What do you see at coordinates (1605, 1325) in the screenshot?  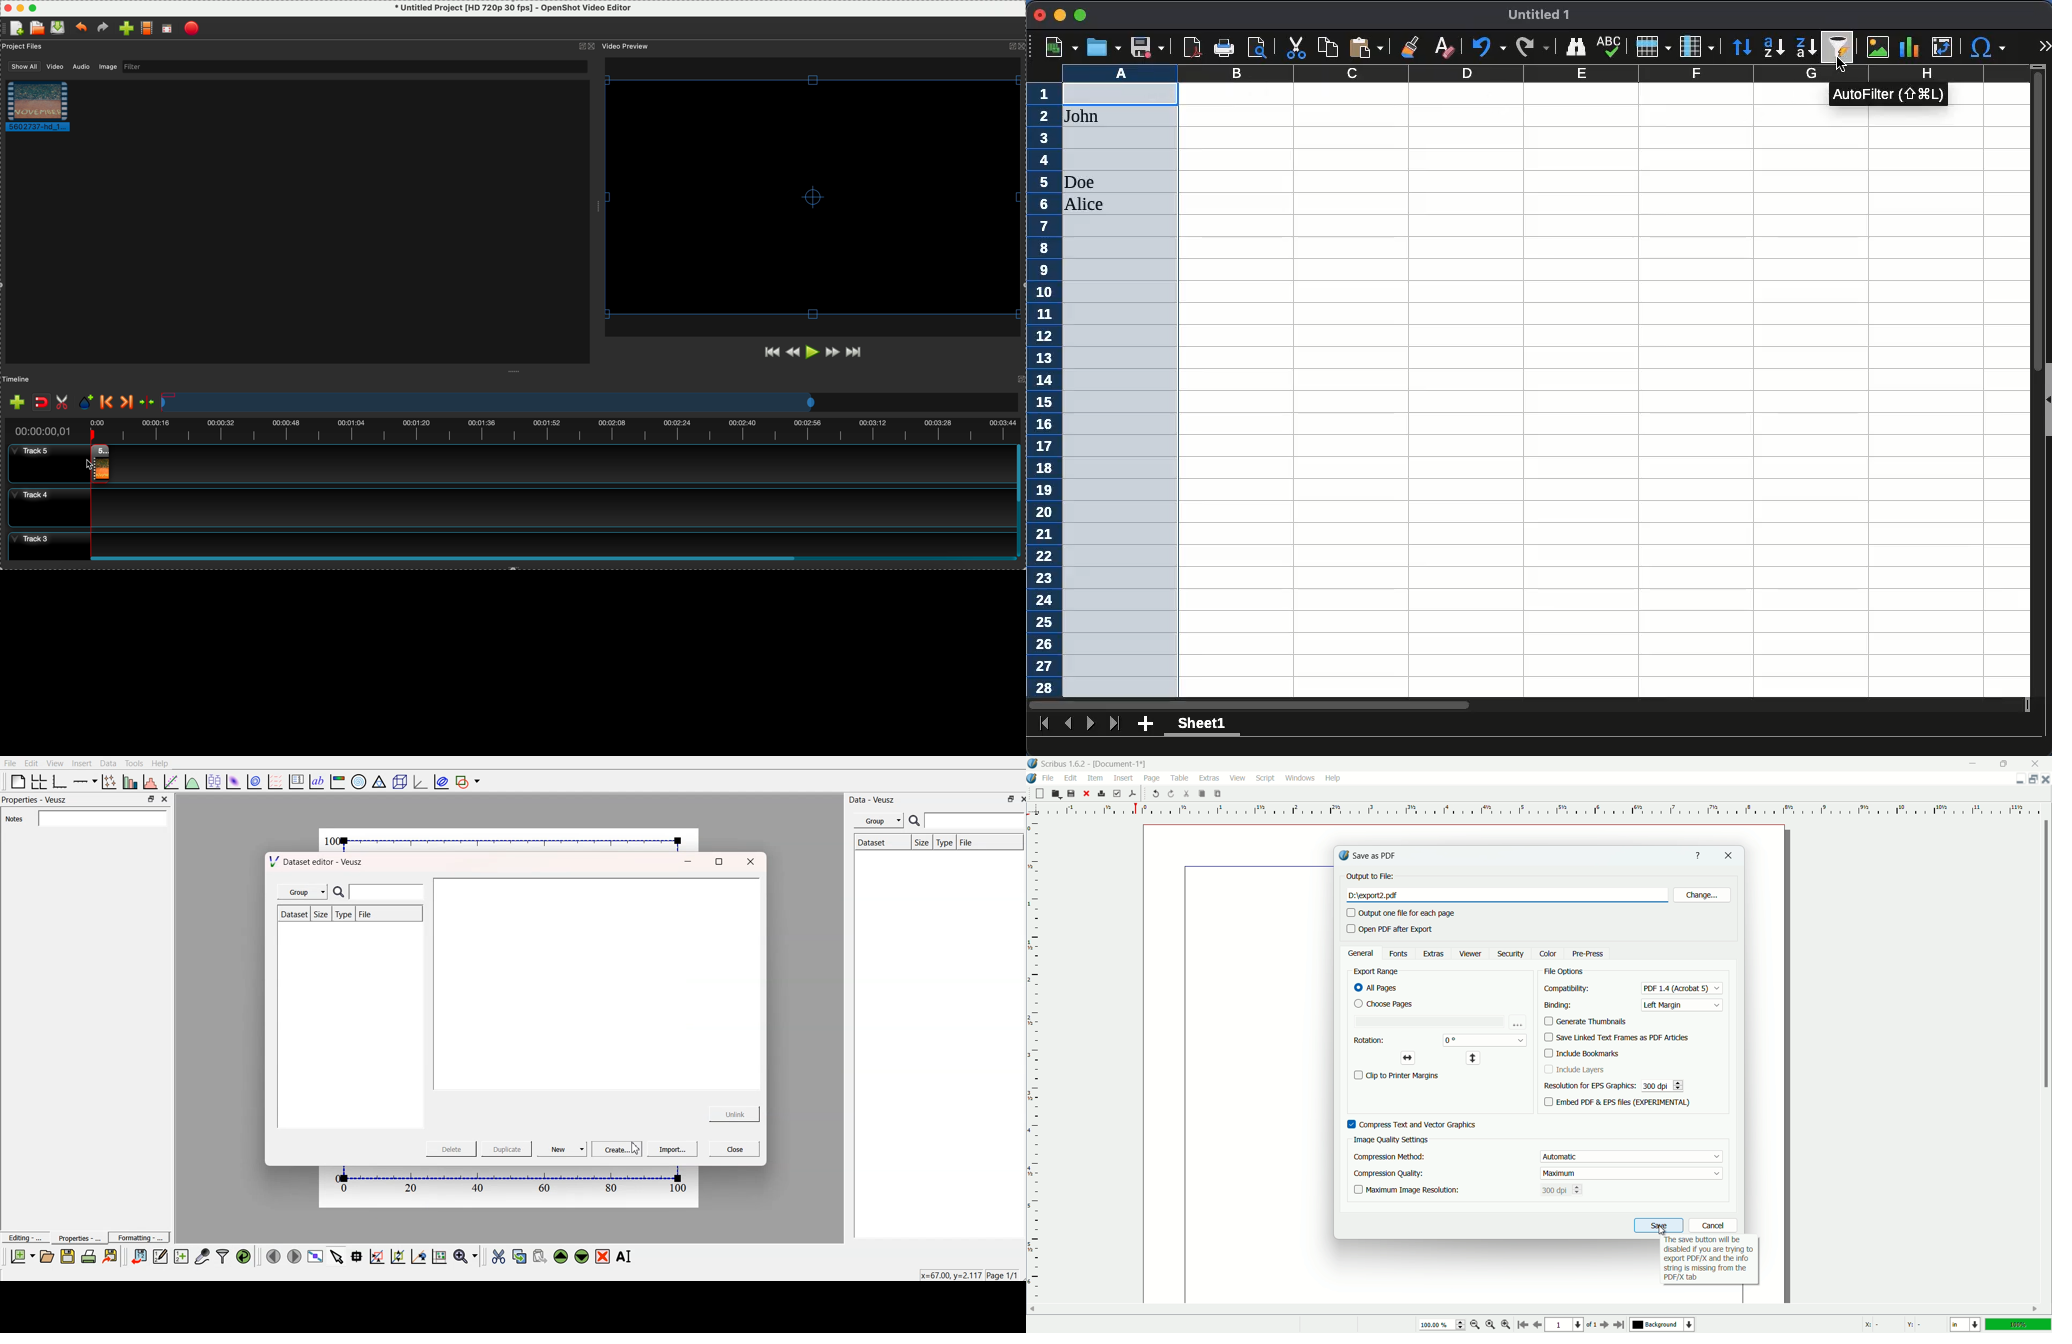 I see `go to next page` at bounding box center [1605, 1325].